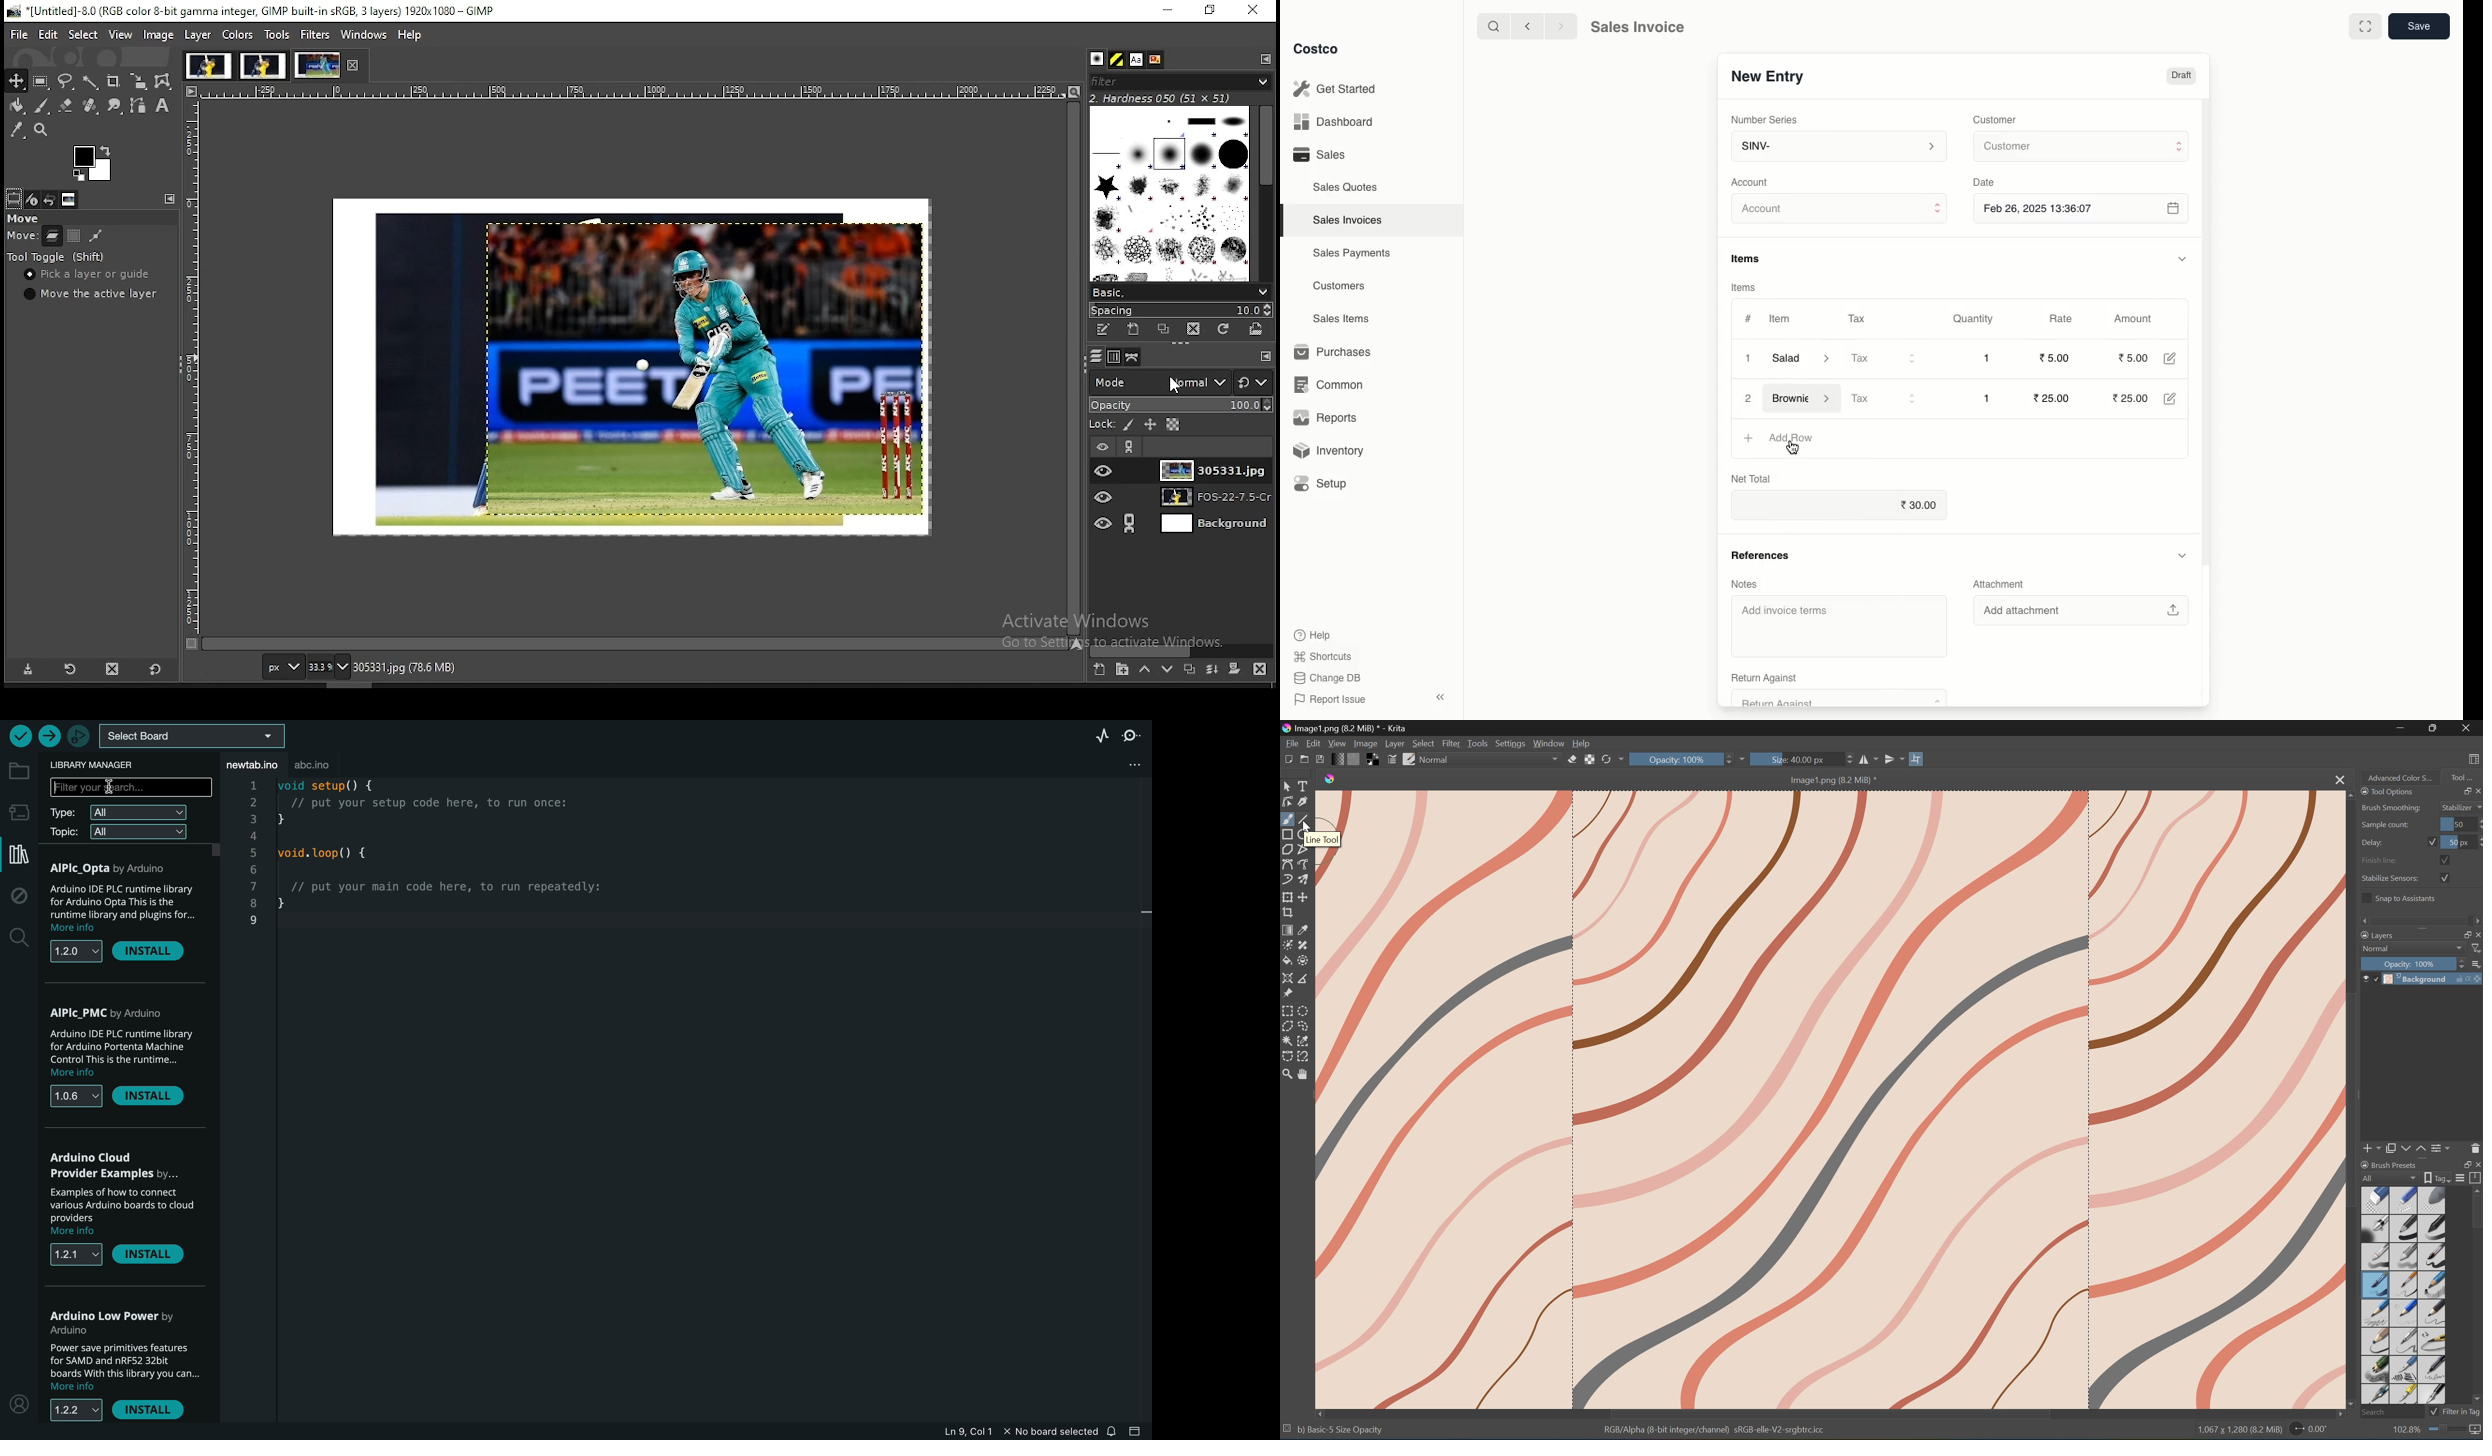 Image resolution: width=2492 pixels, height=1456 pixels. I want to click on Fill patterns, so click(1356, 760).